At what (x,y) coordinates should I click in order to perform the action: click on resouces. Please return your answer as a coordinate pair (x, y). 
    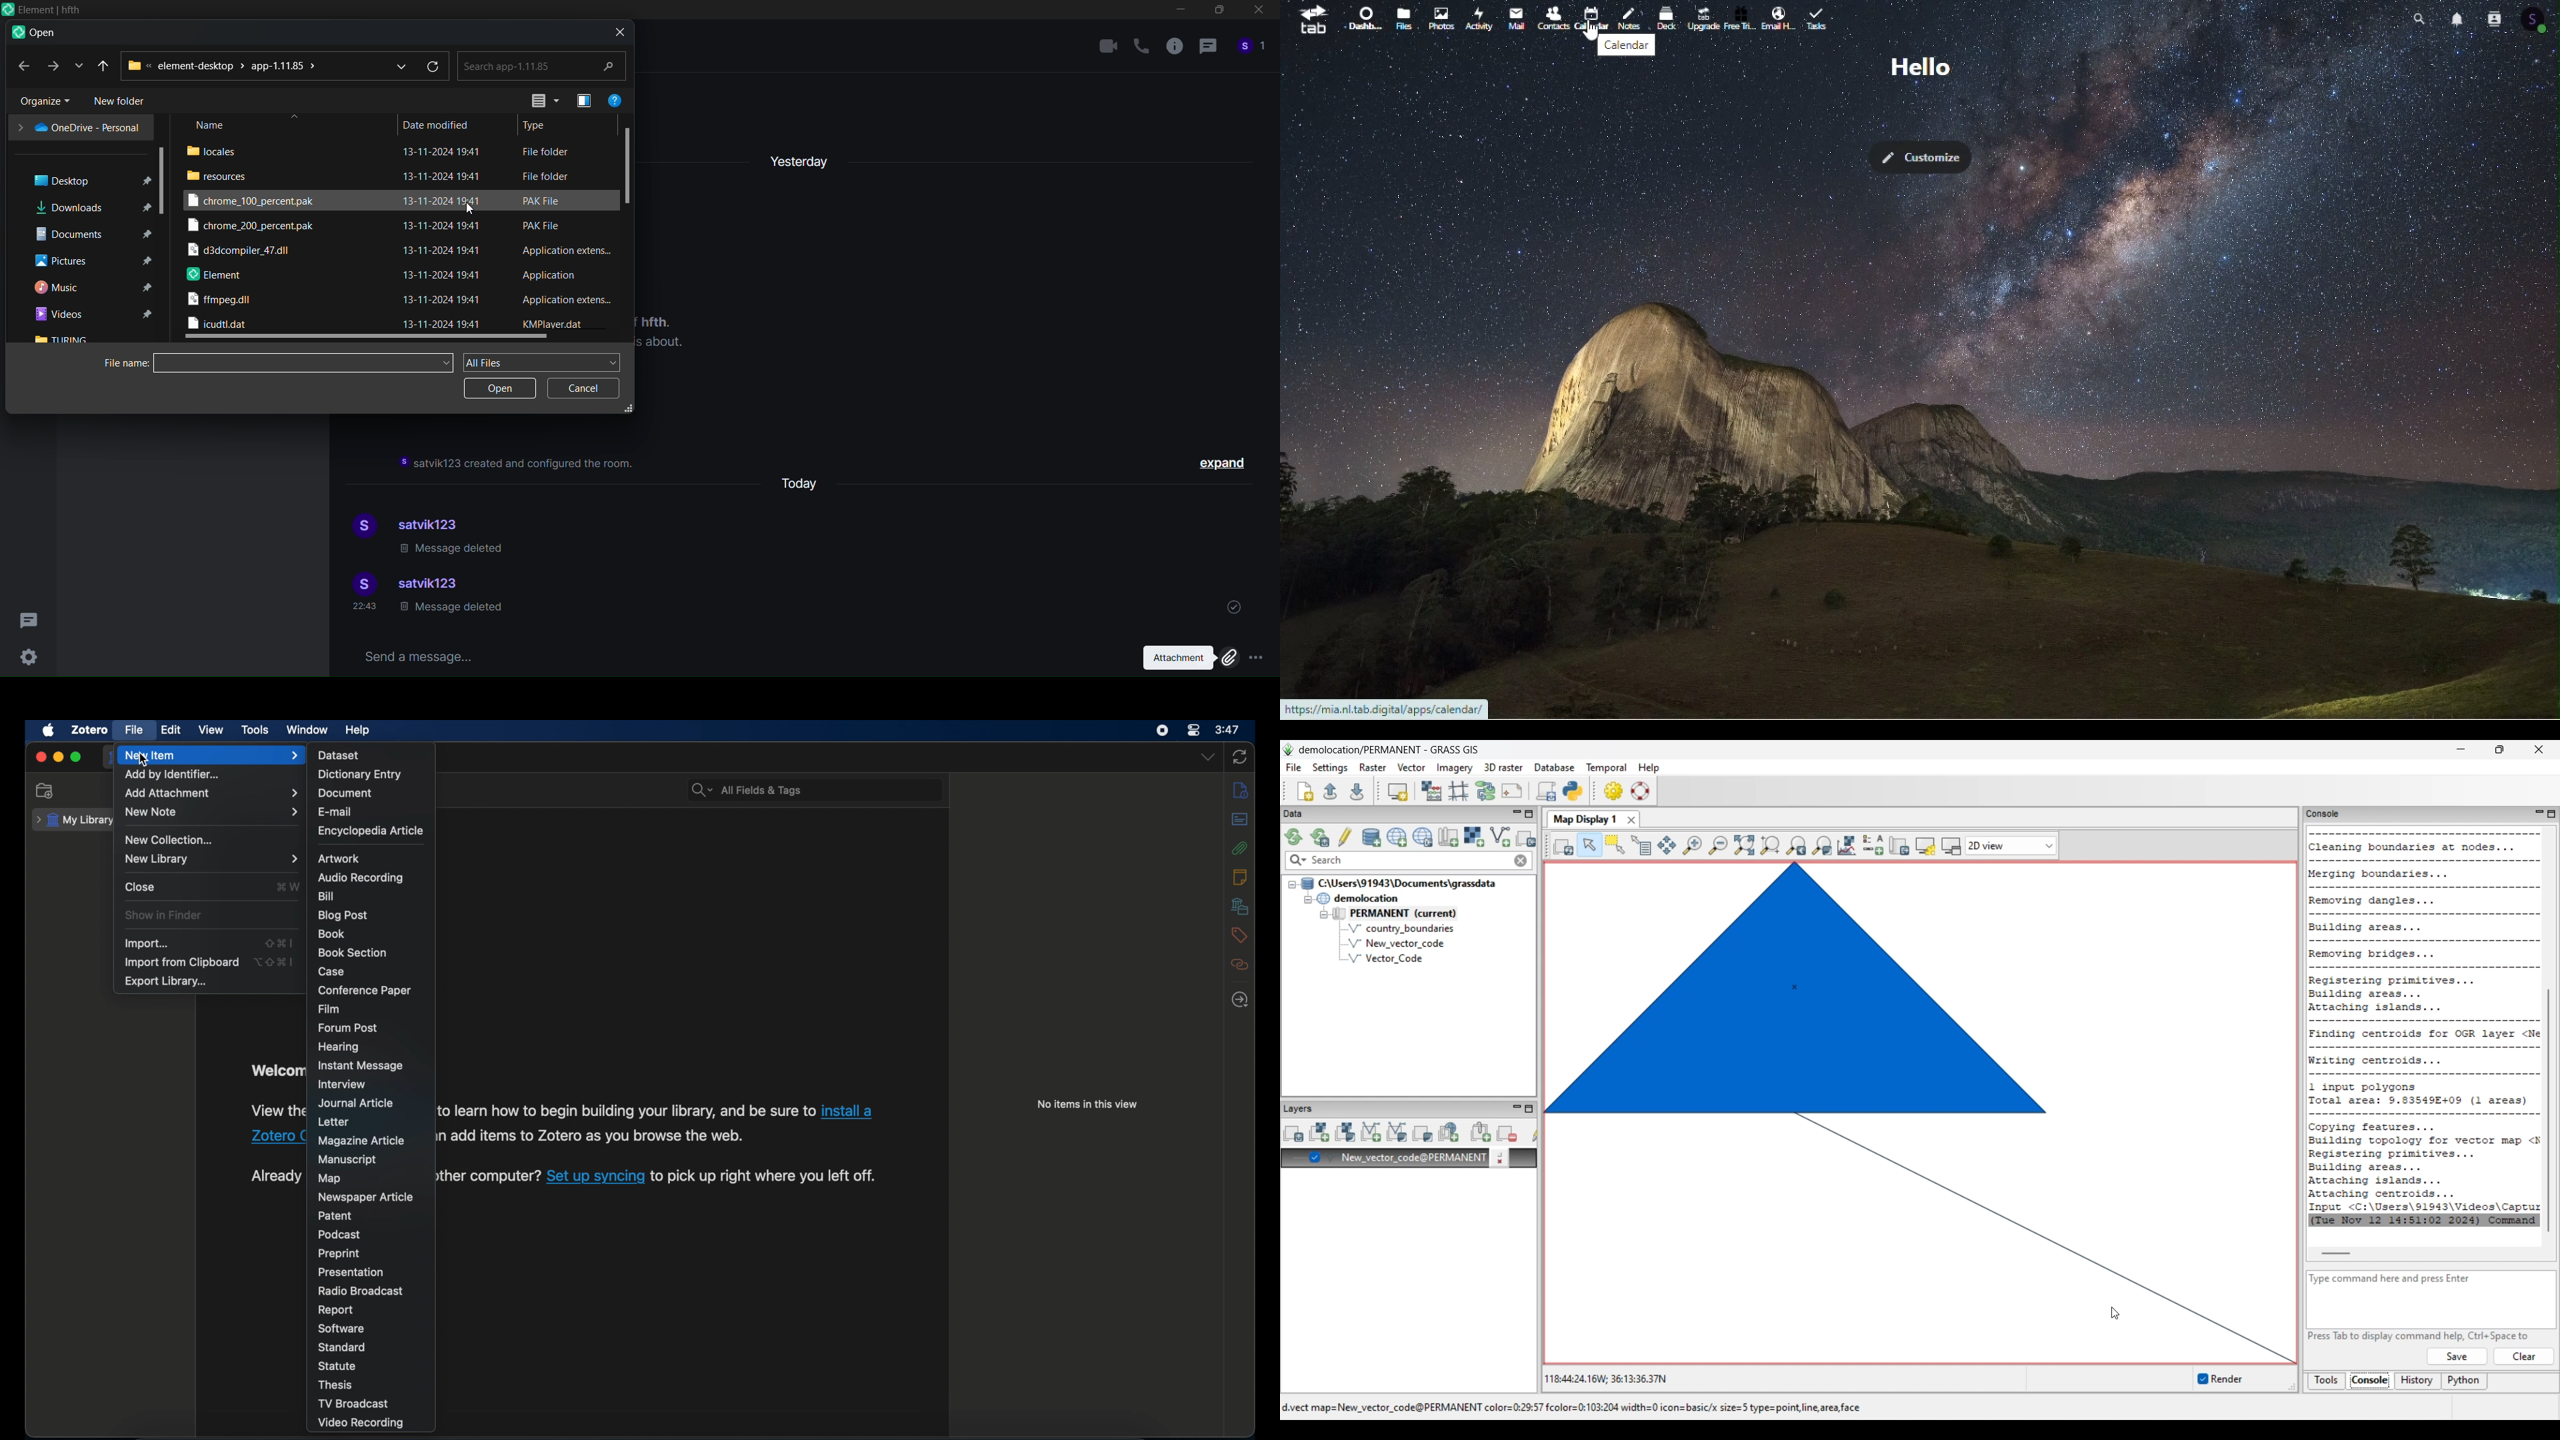
    Looking at the image, I should click on (220, 175).